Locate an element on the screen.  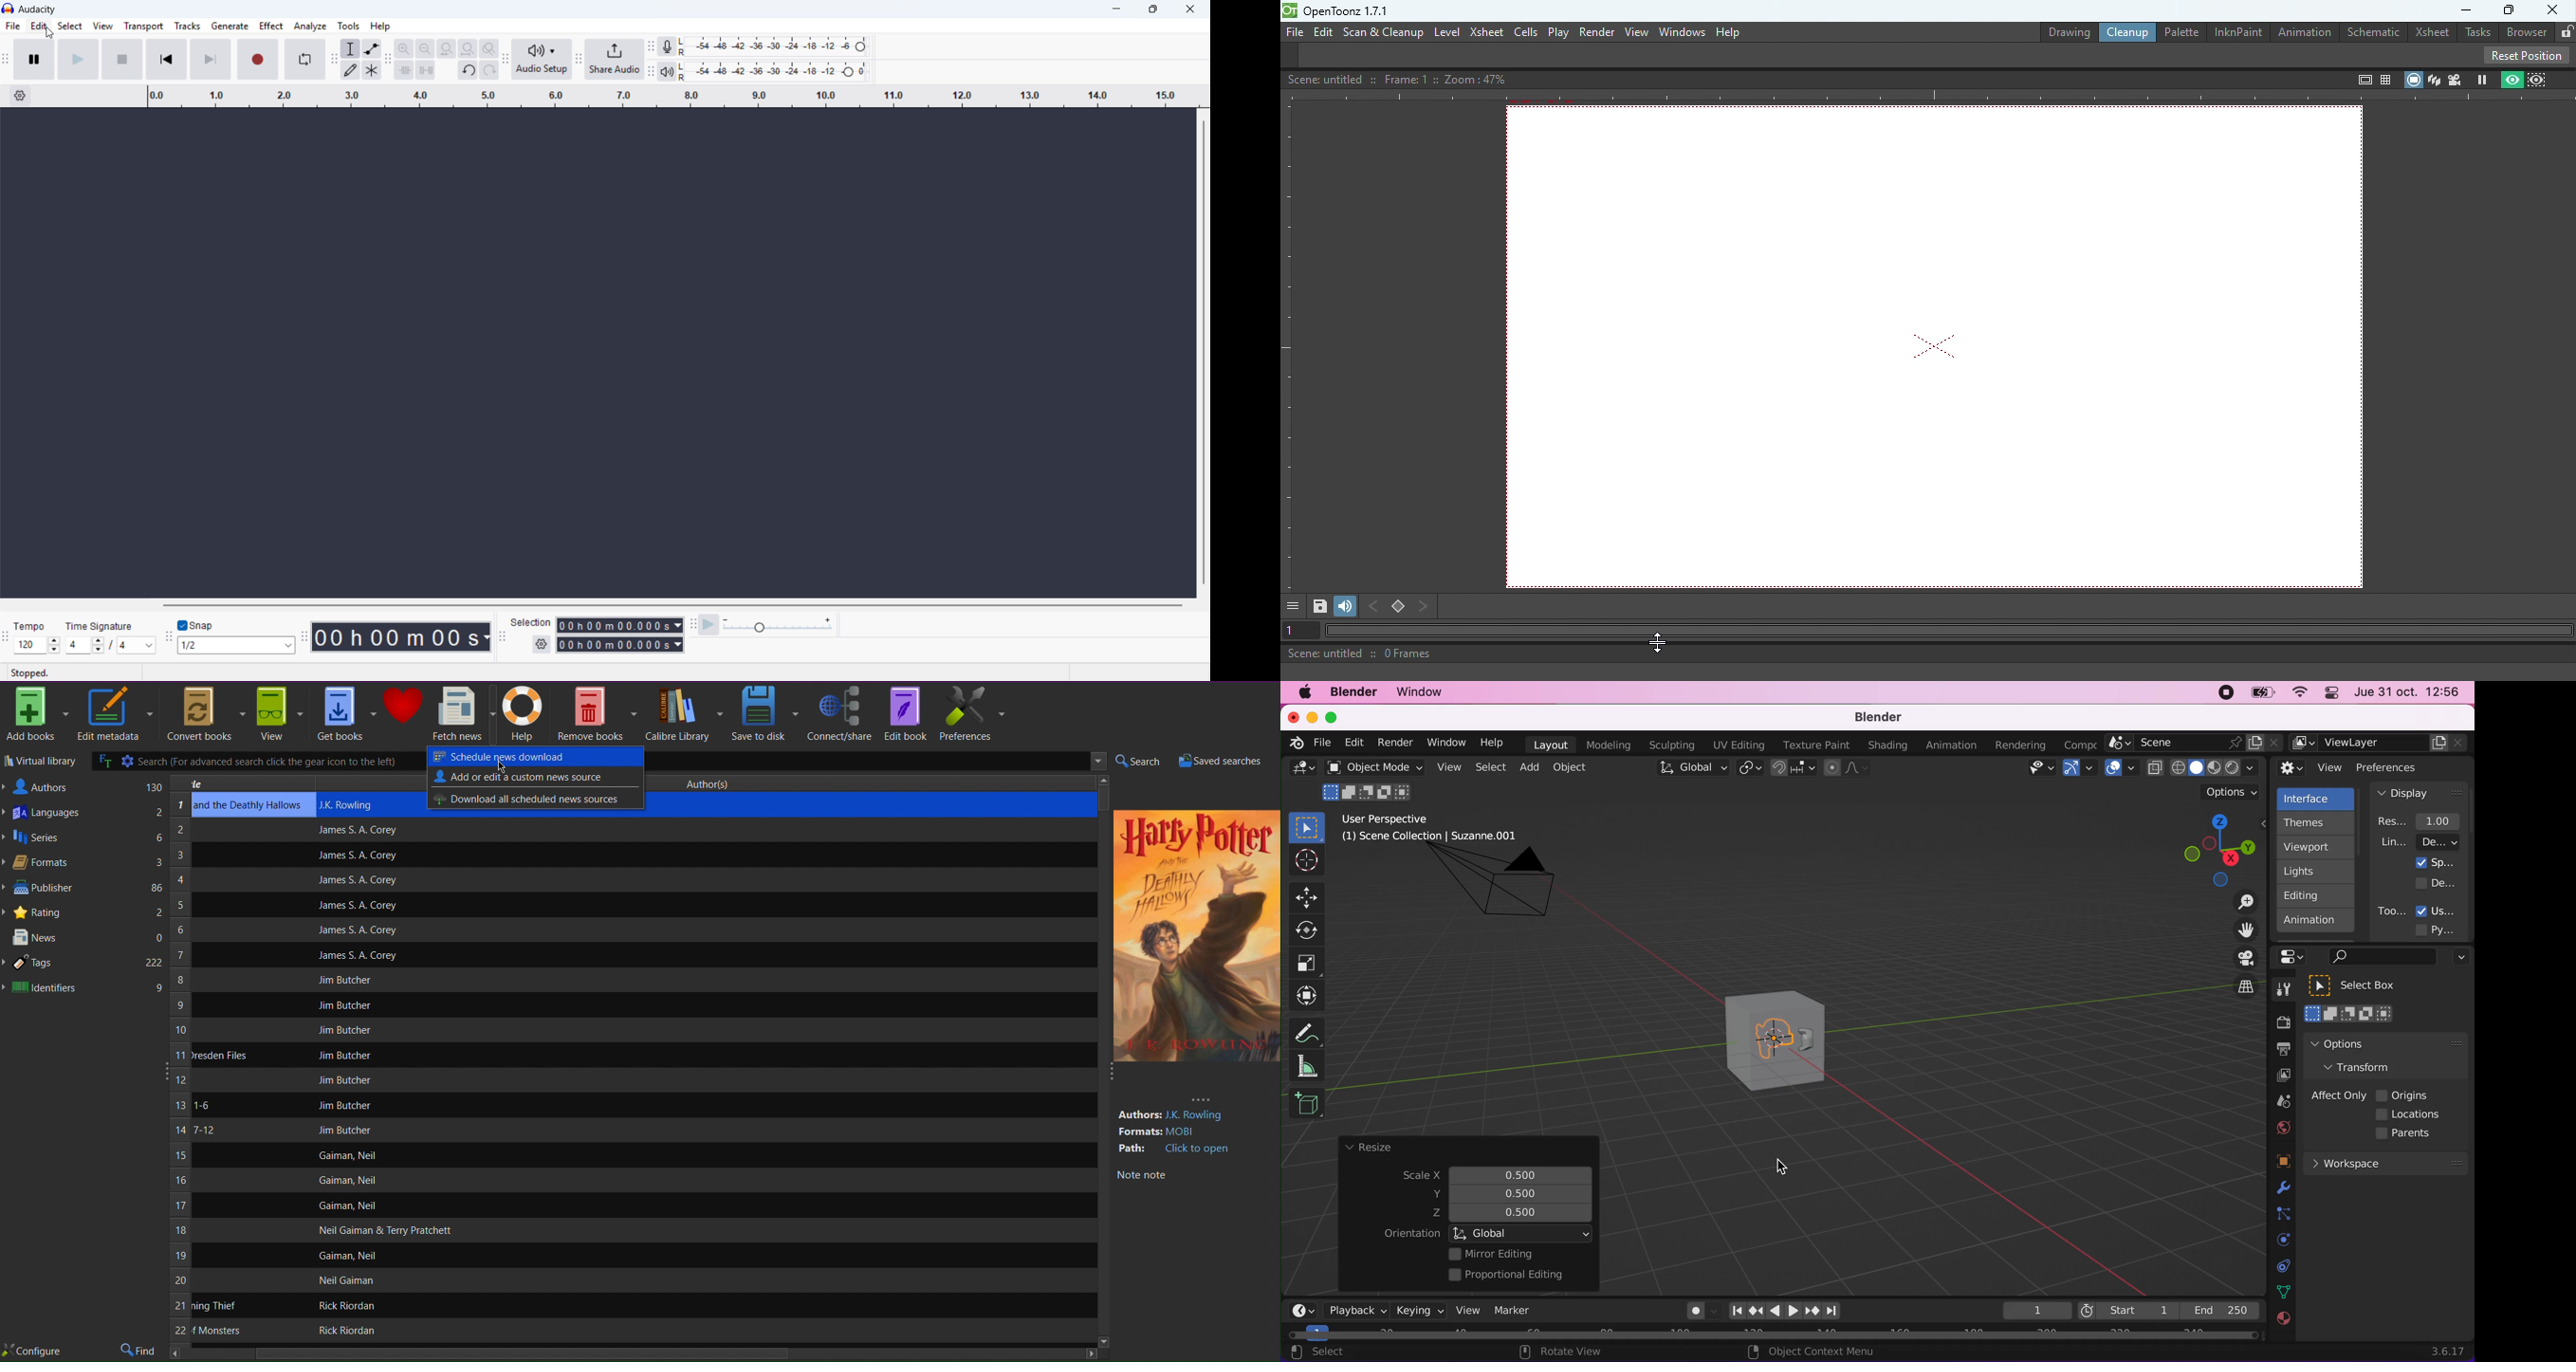
data is located at coordinates (2282, 1291).